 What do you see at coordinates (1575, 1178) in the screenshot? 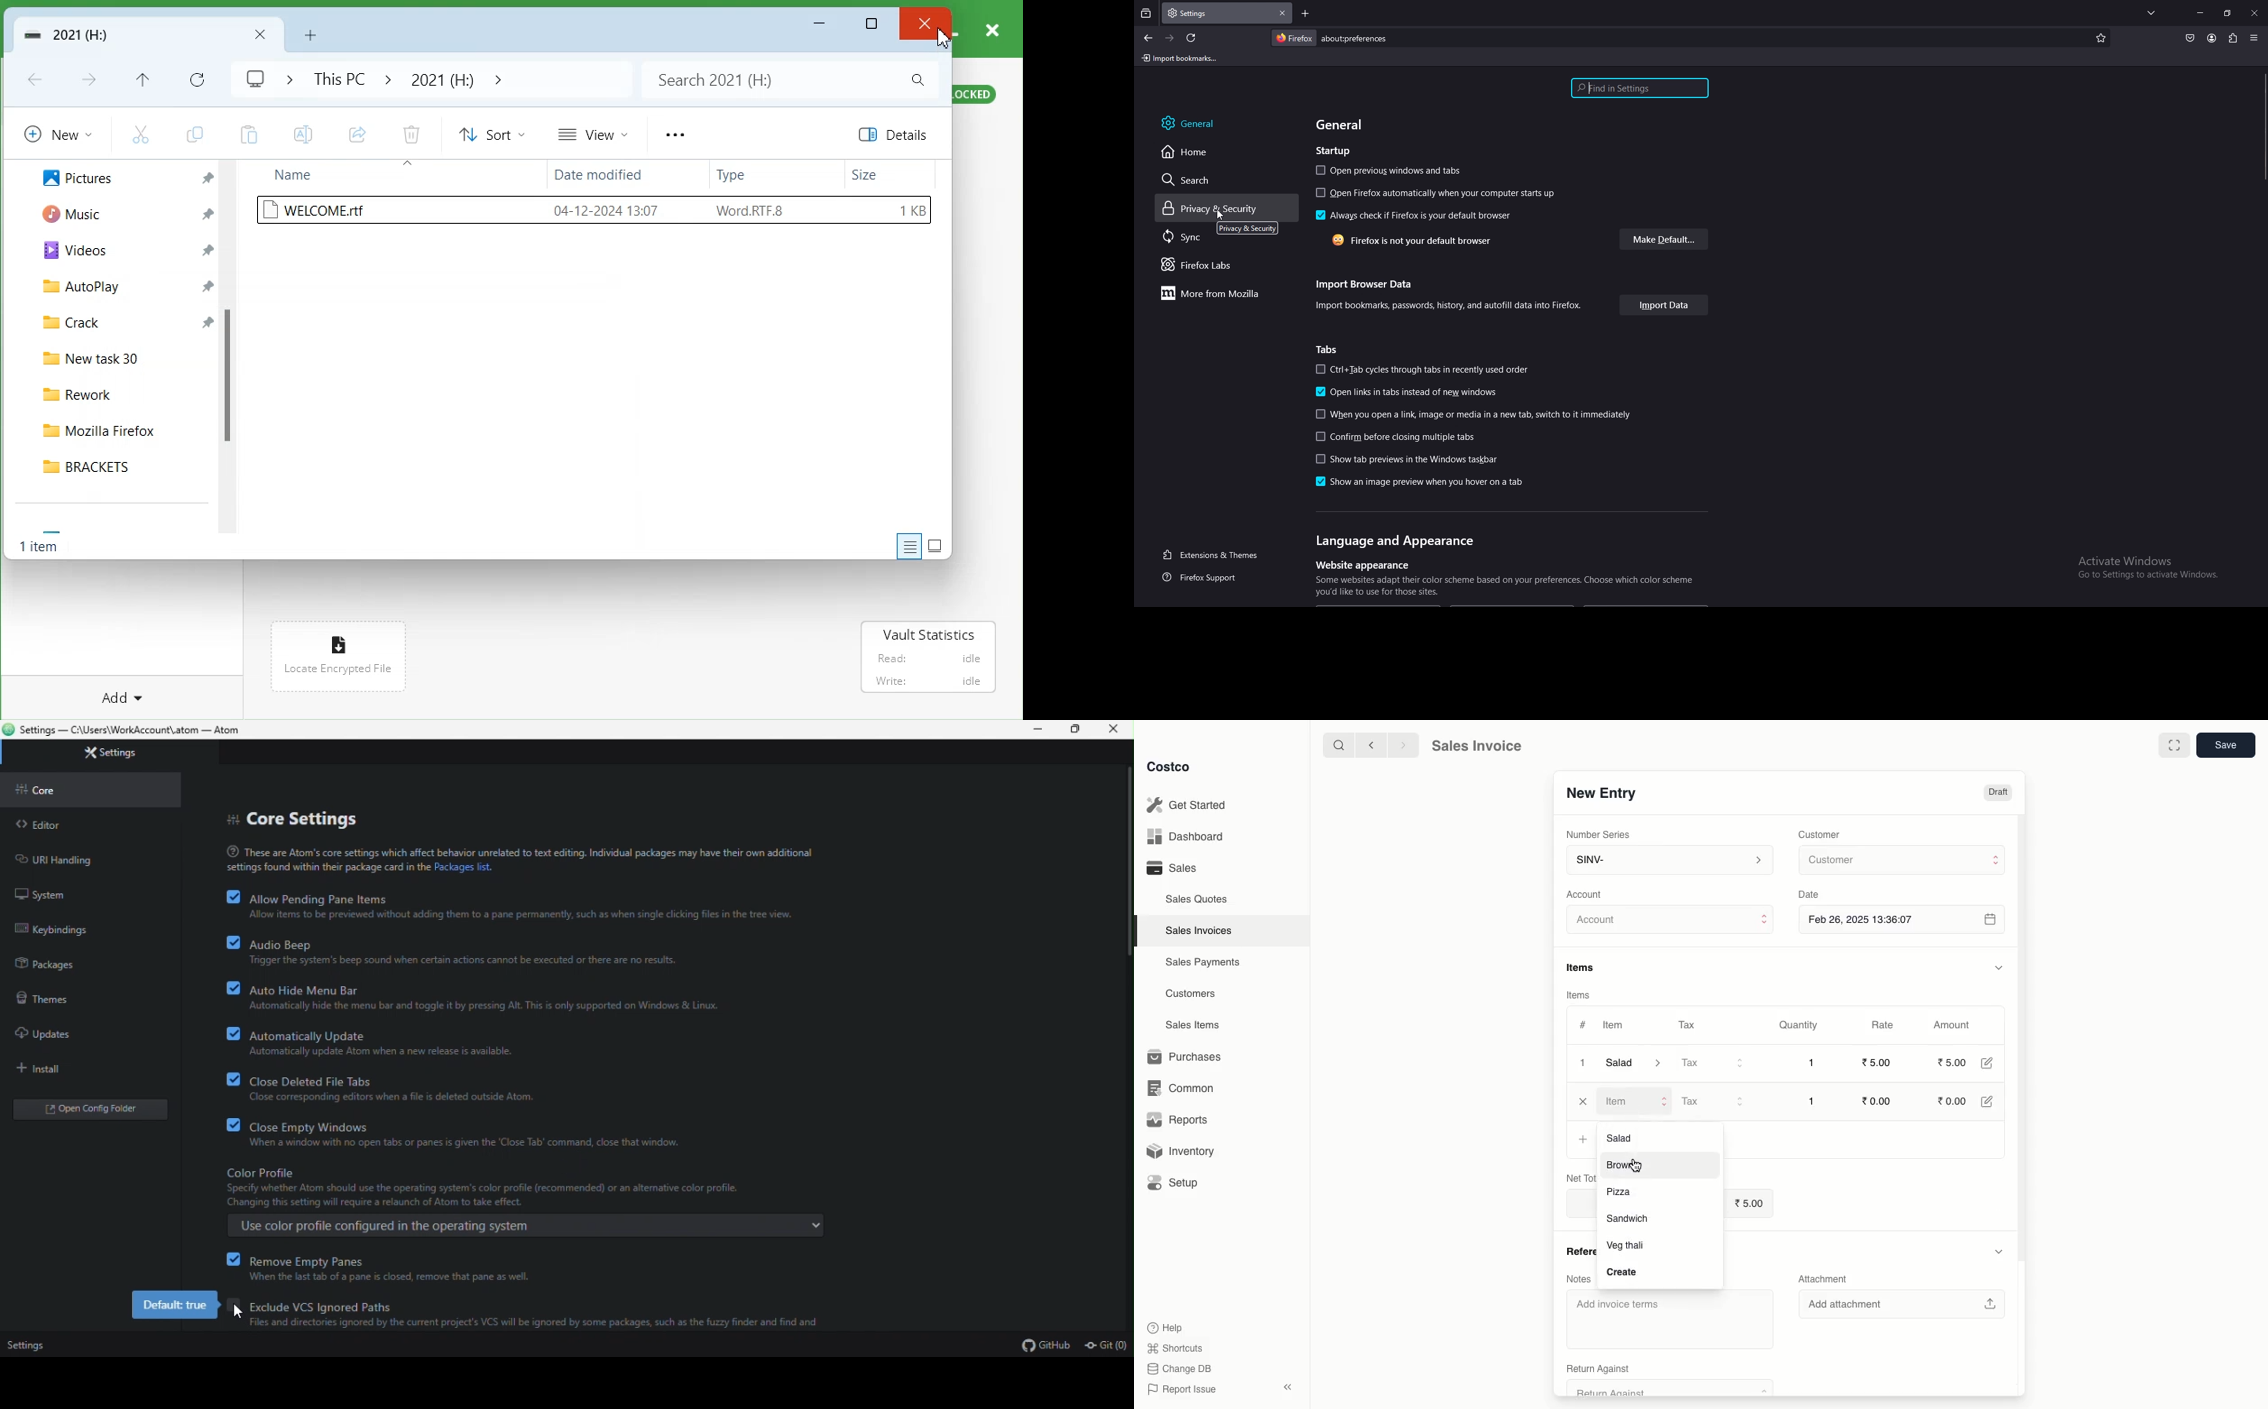
I see `Net Total` at bounding box center [1575, 1178].